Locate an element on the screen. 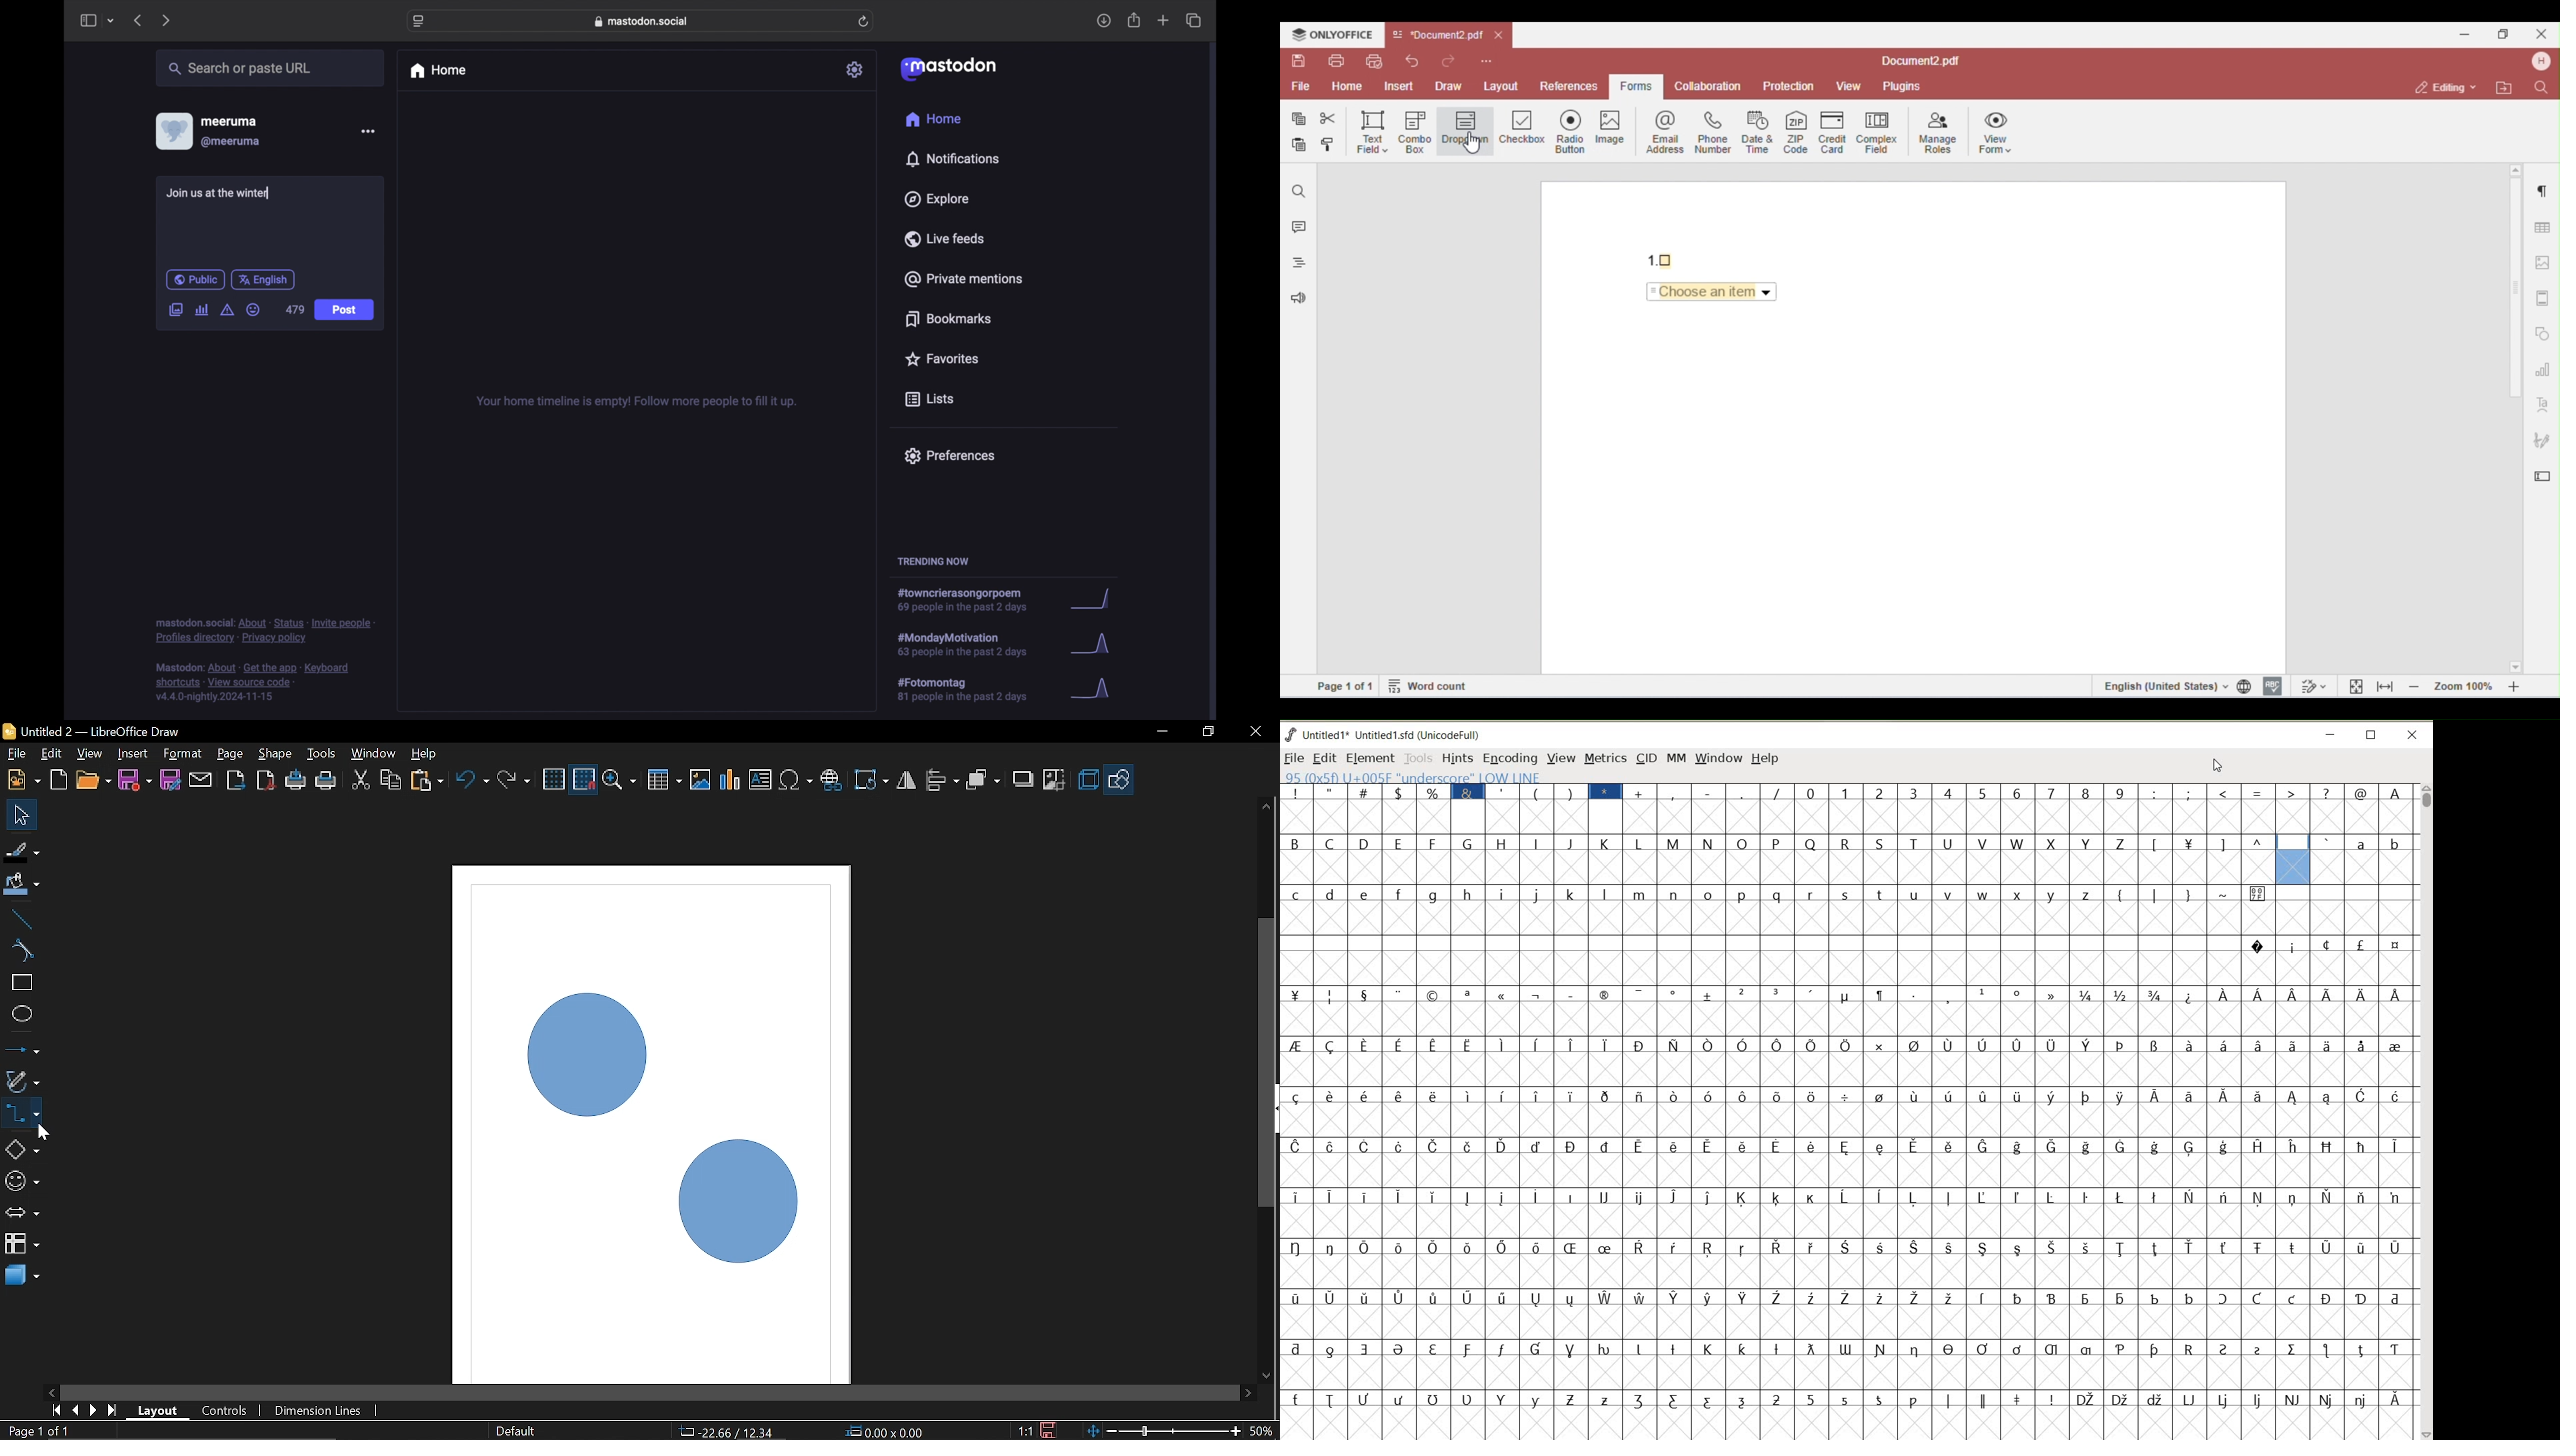 Image resolution: width=2576 pixels, height=1456 pixels. text cursor is located at coordinates (271, 193).